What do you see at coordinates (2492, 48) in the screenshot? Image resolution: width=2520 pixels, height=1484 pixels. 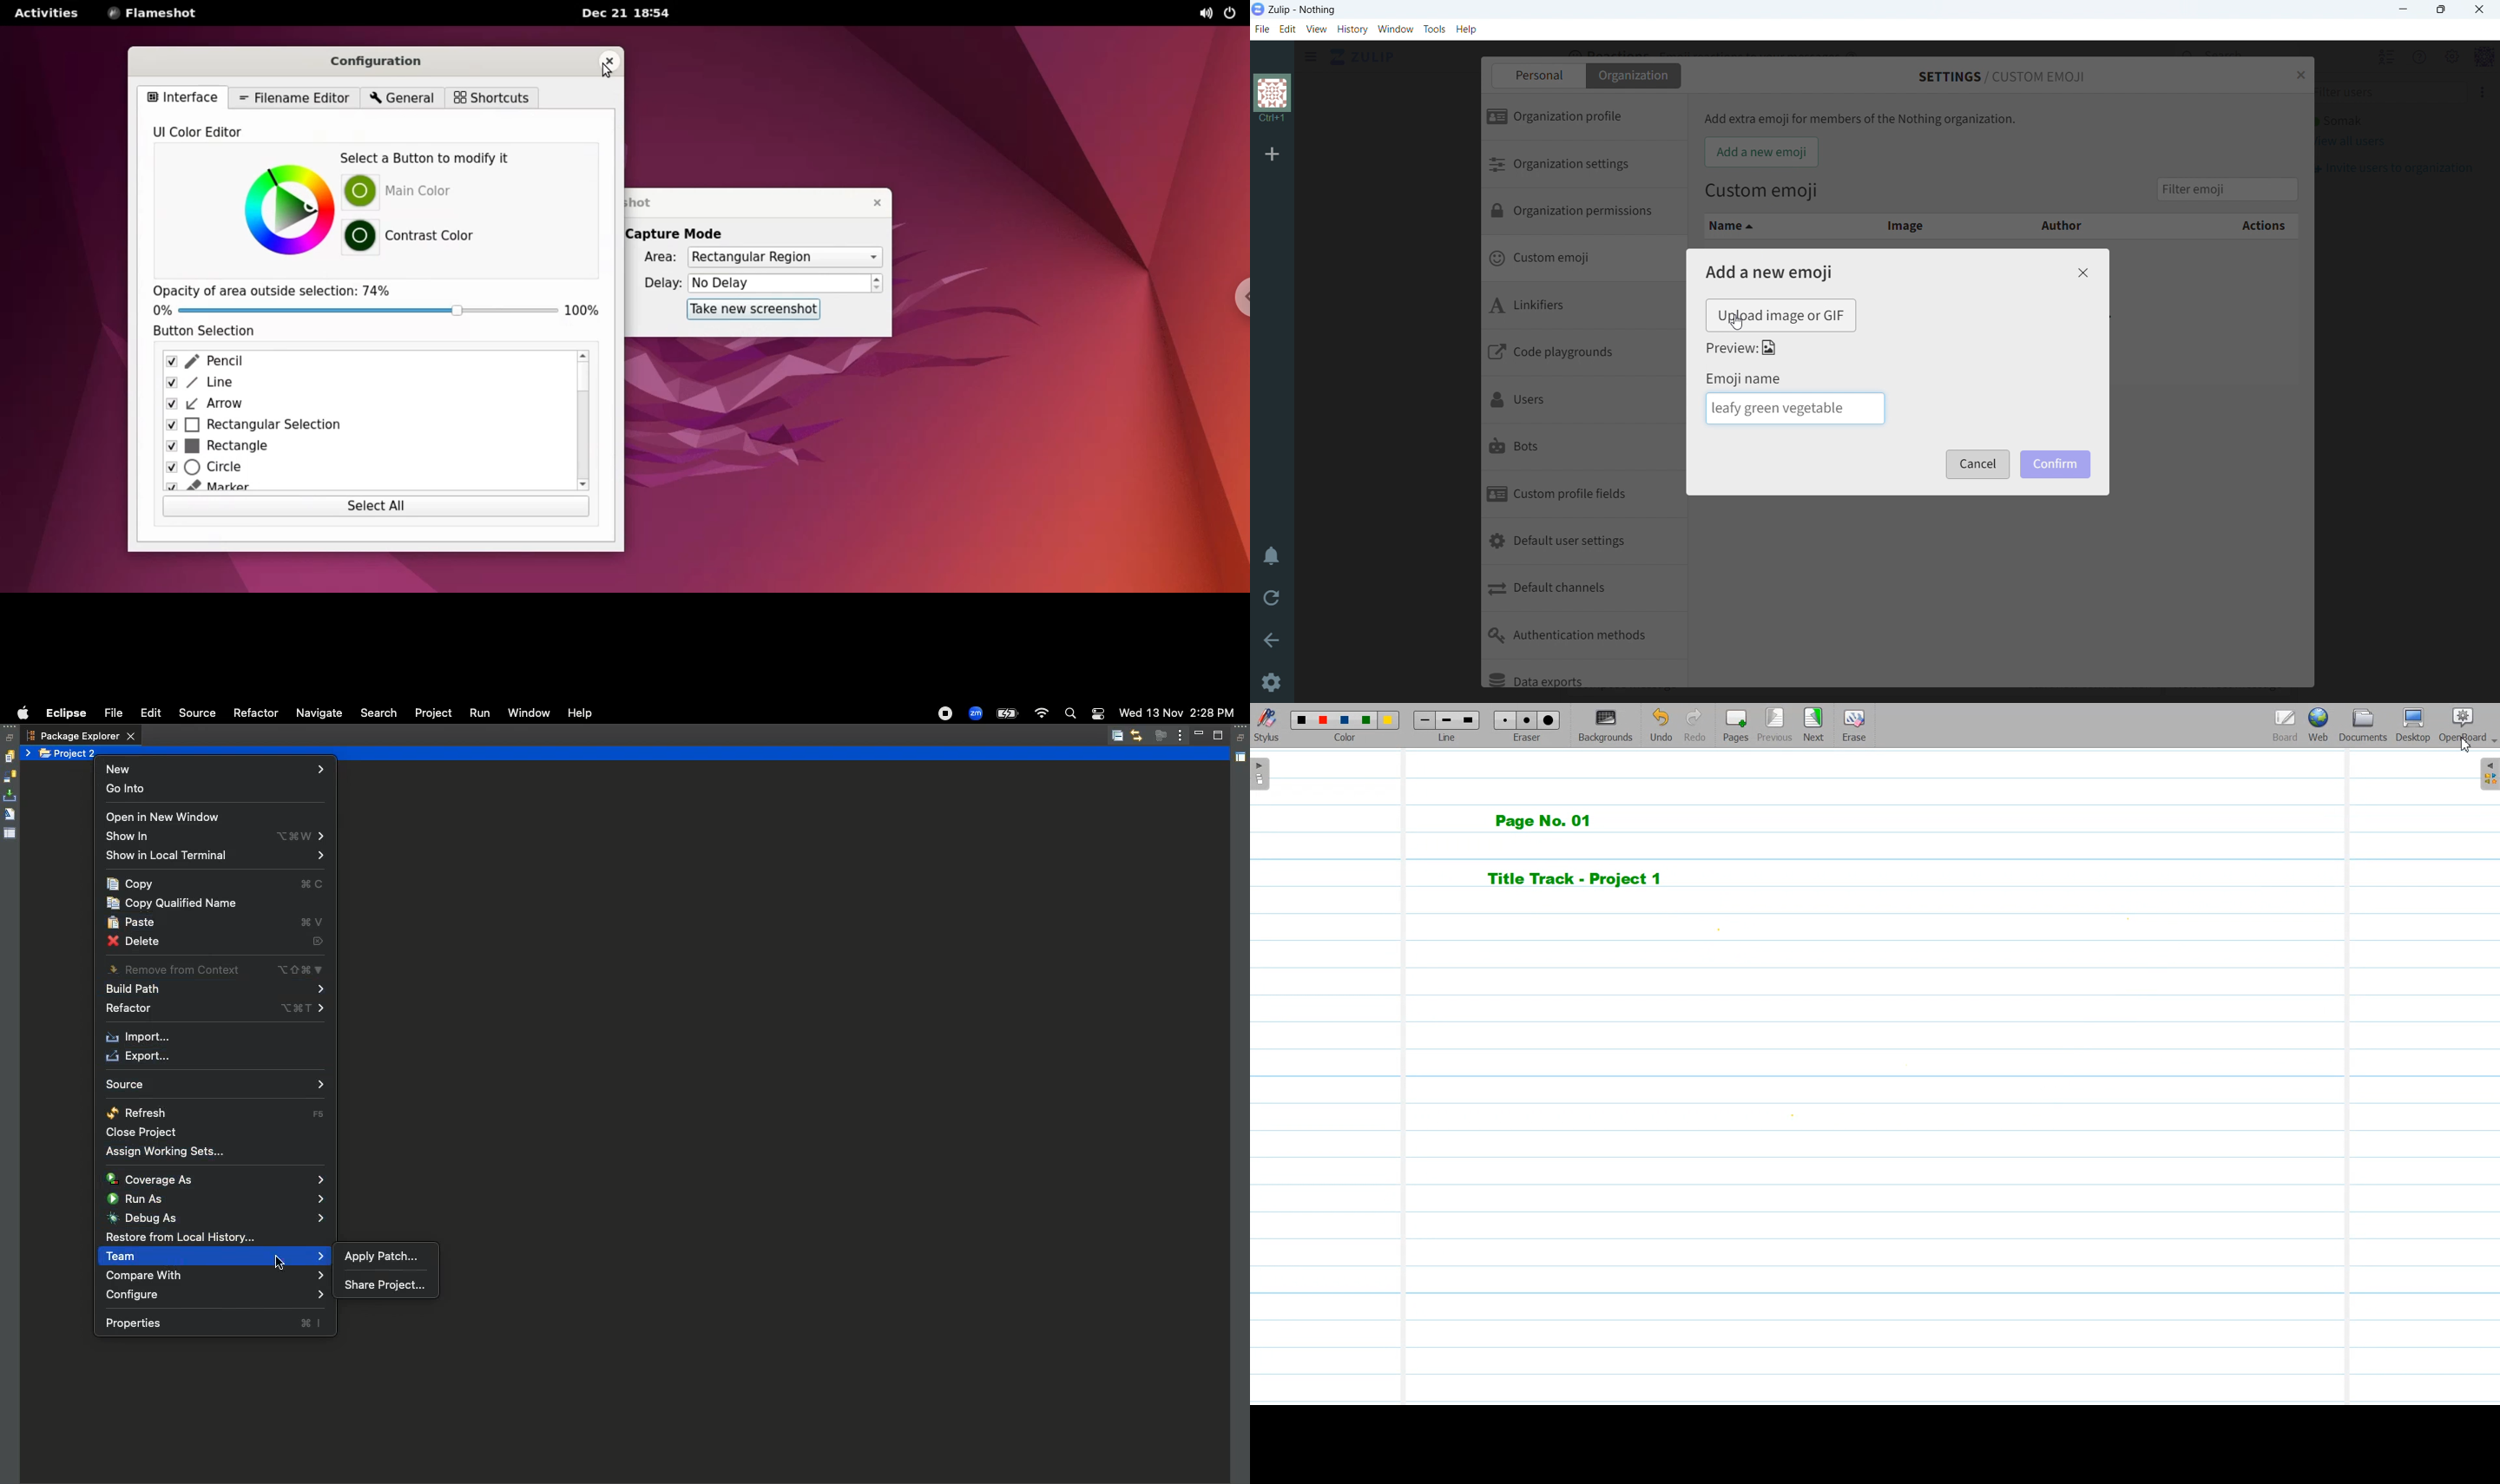 I see `scroll up` at bounding box center [2492, 48].